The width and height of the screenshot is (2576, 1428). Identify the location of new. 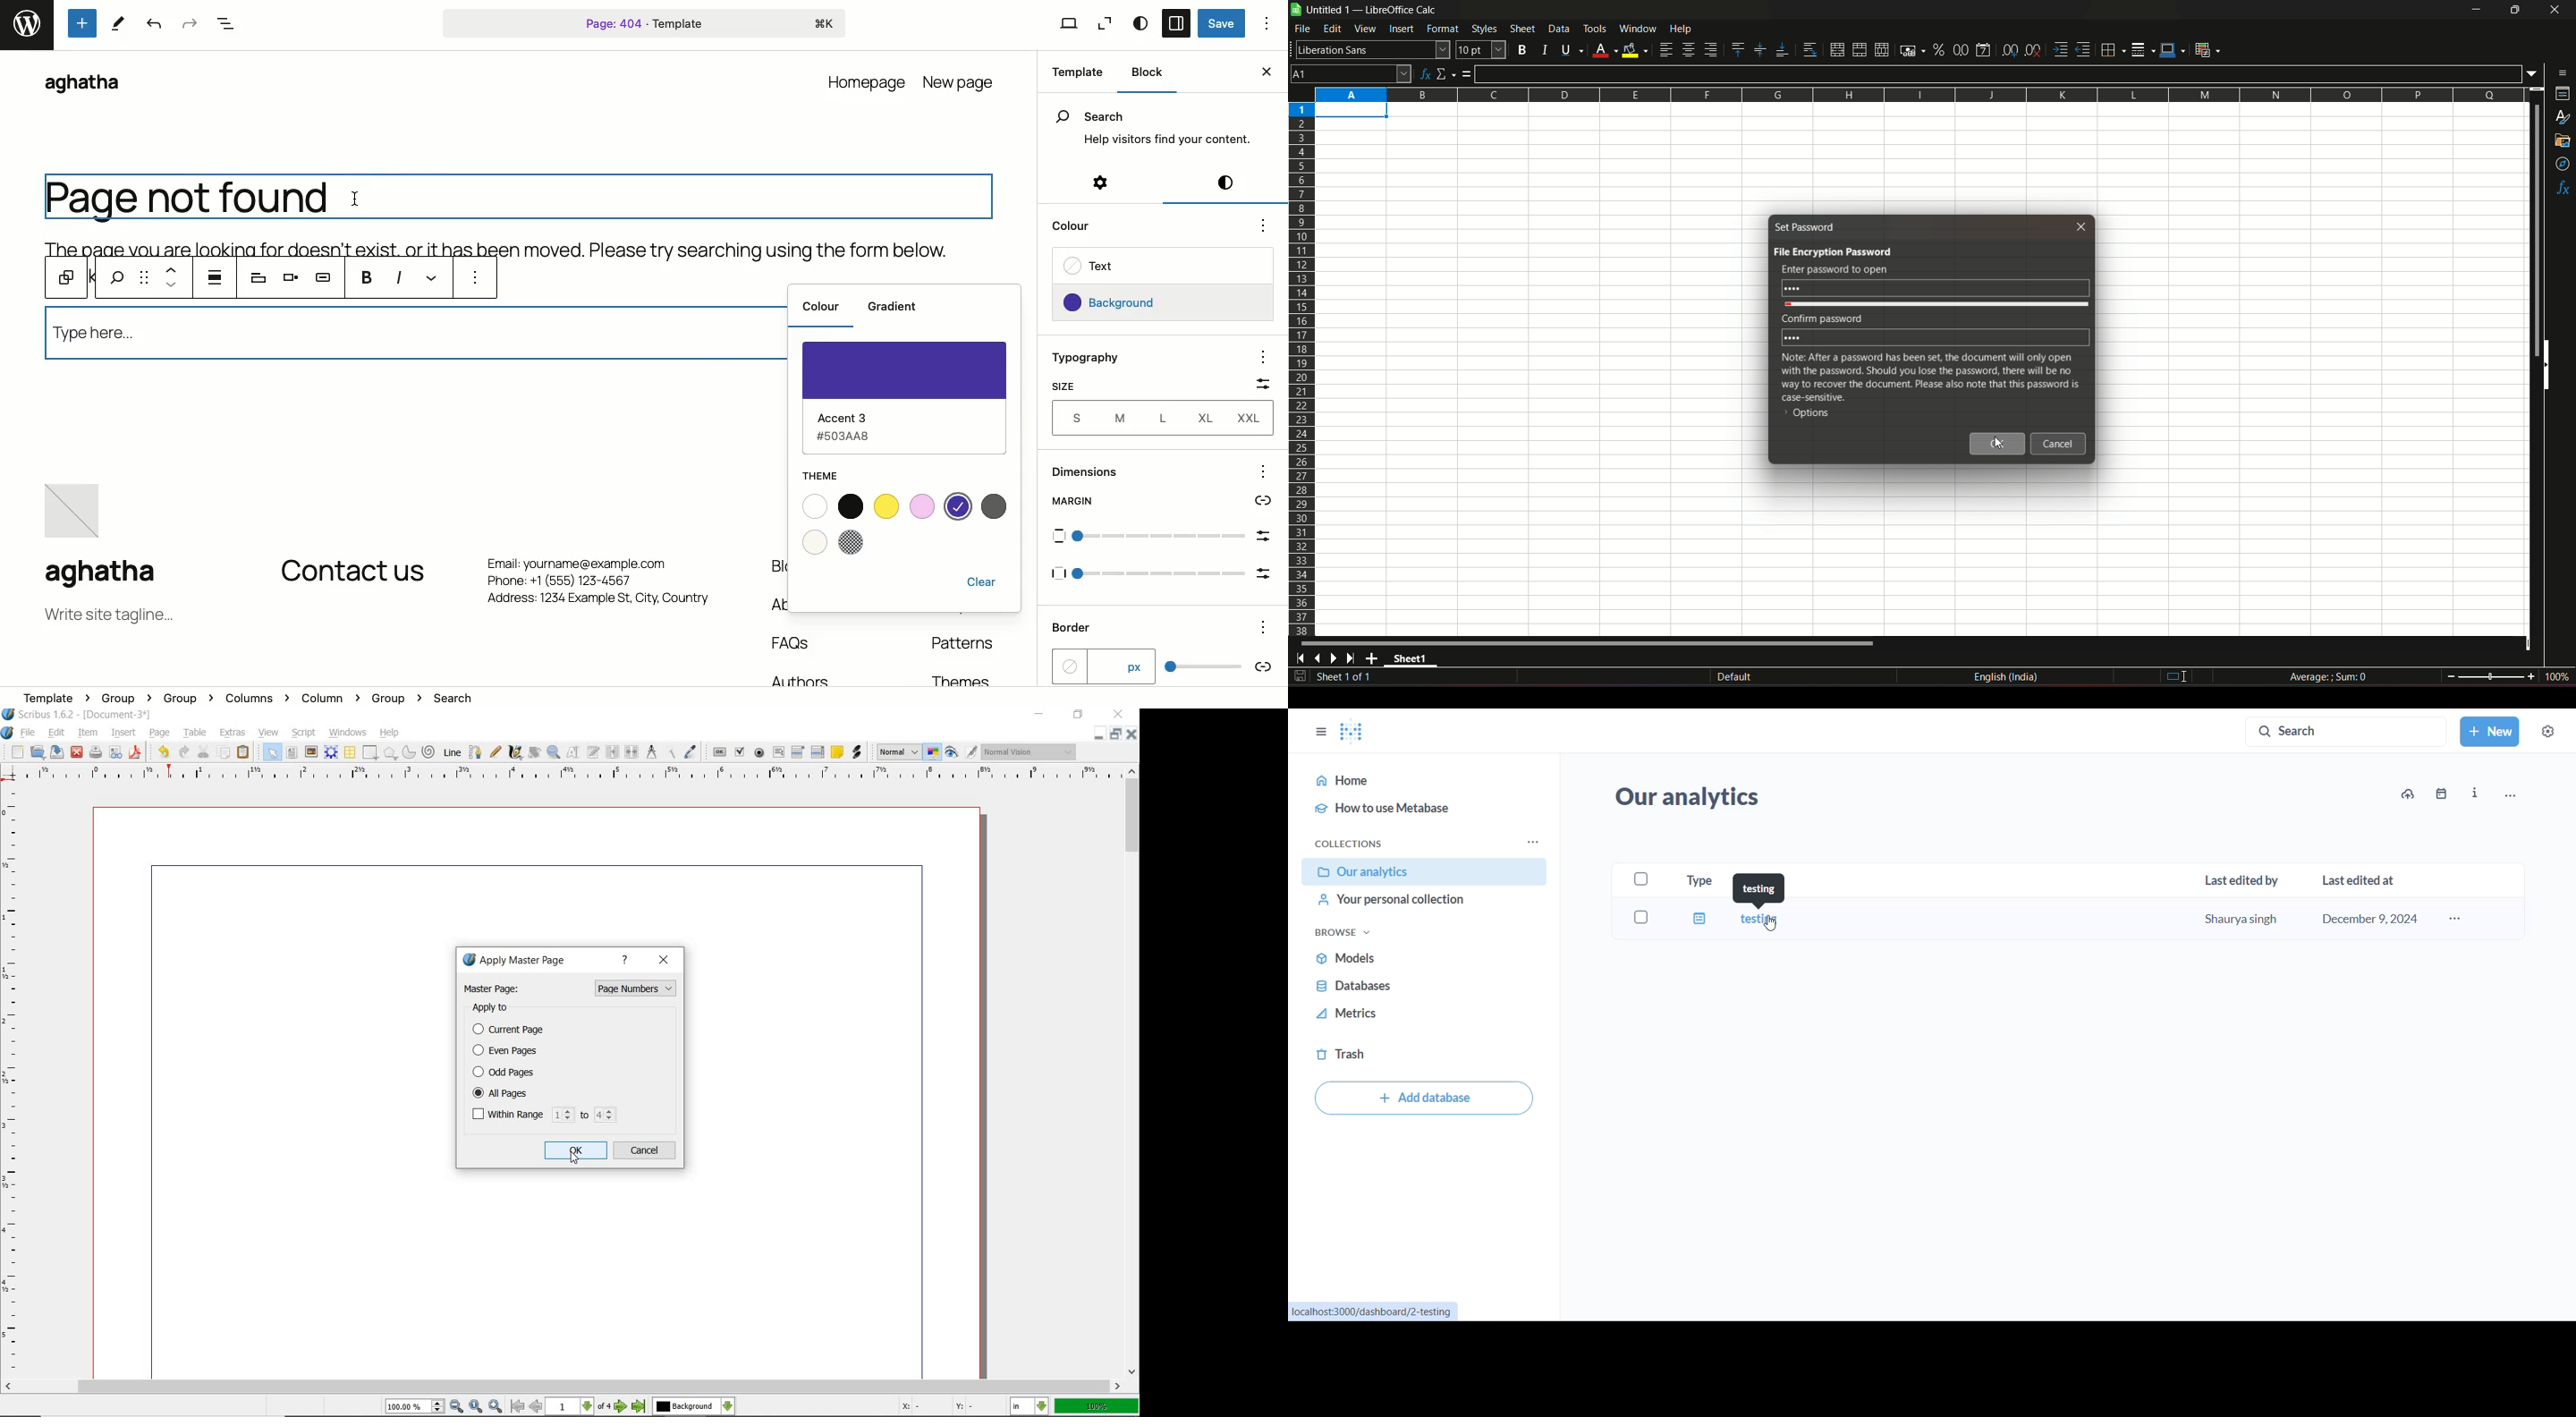
(2489, 733).